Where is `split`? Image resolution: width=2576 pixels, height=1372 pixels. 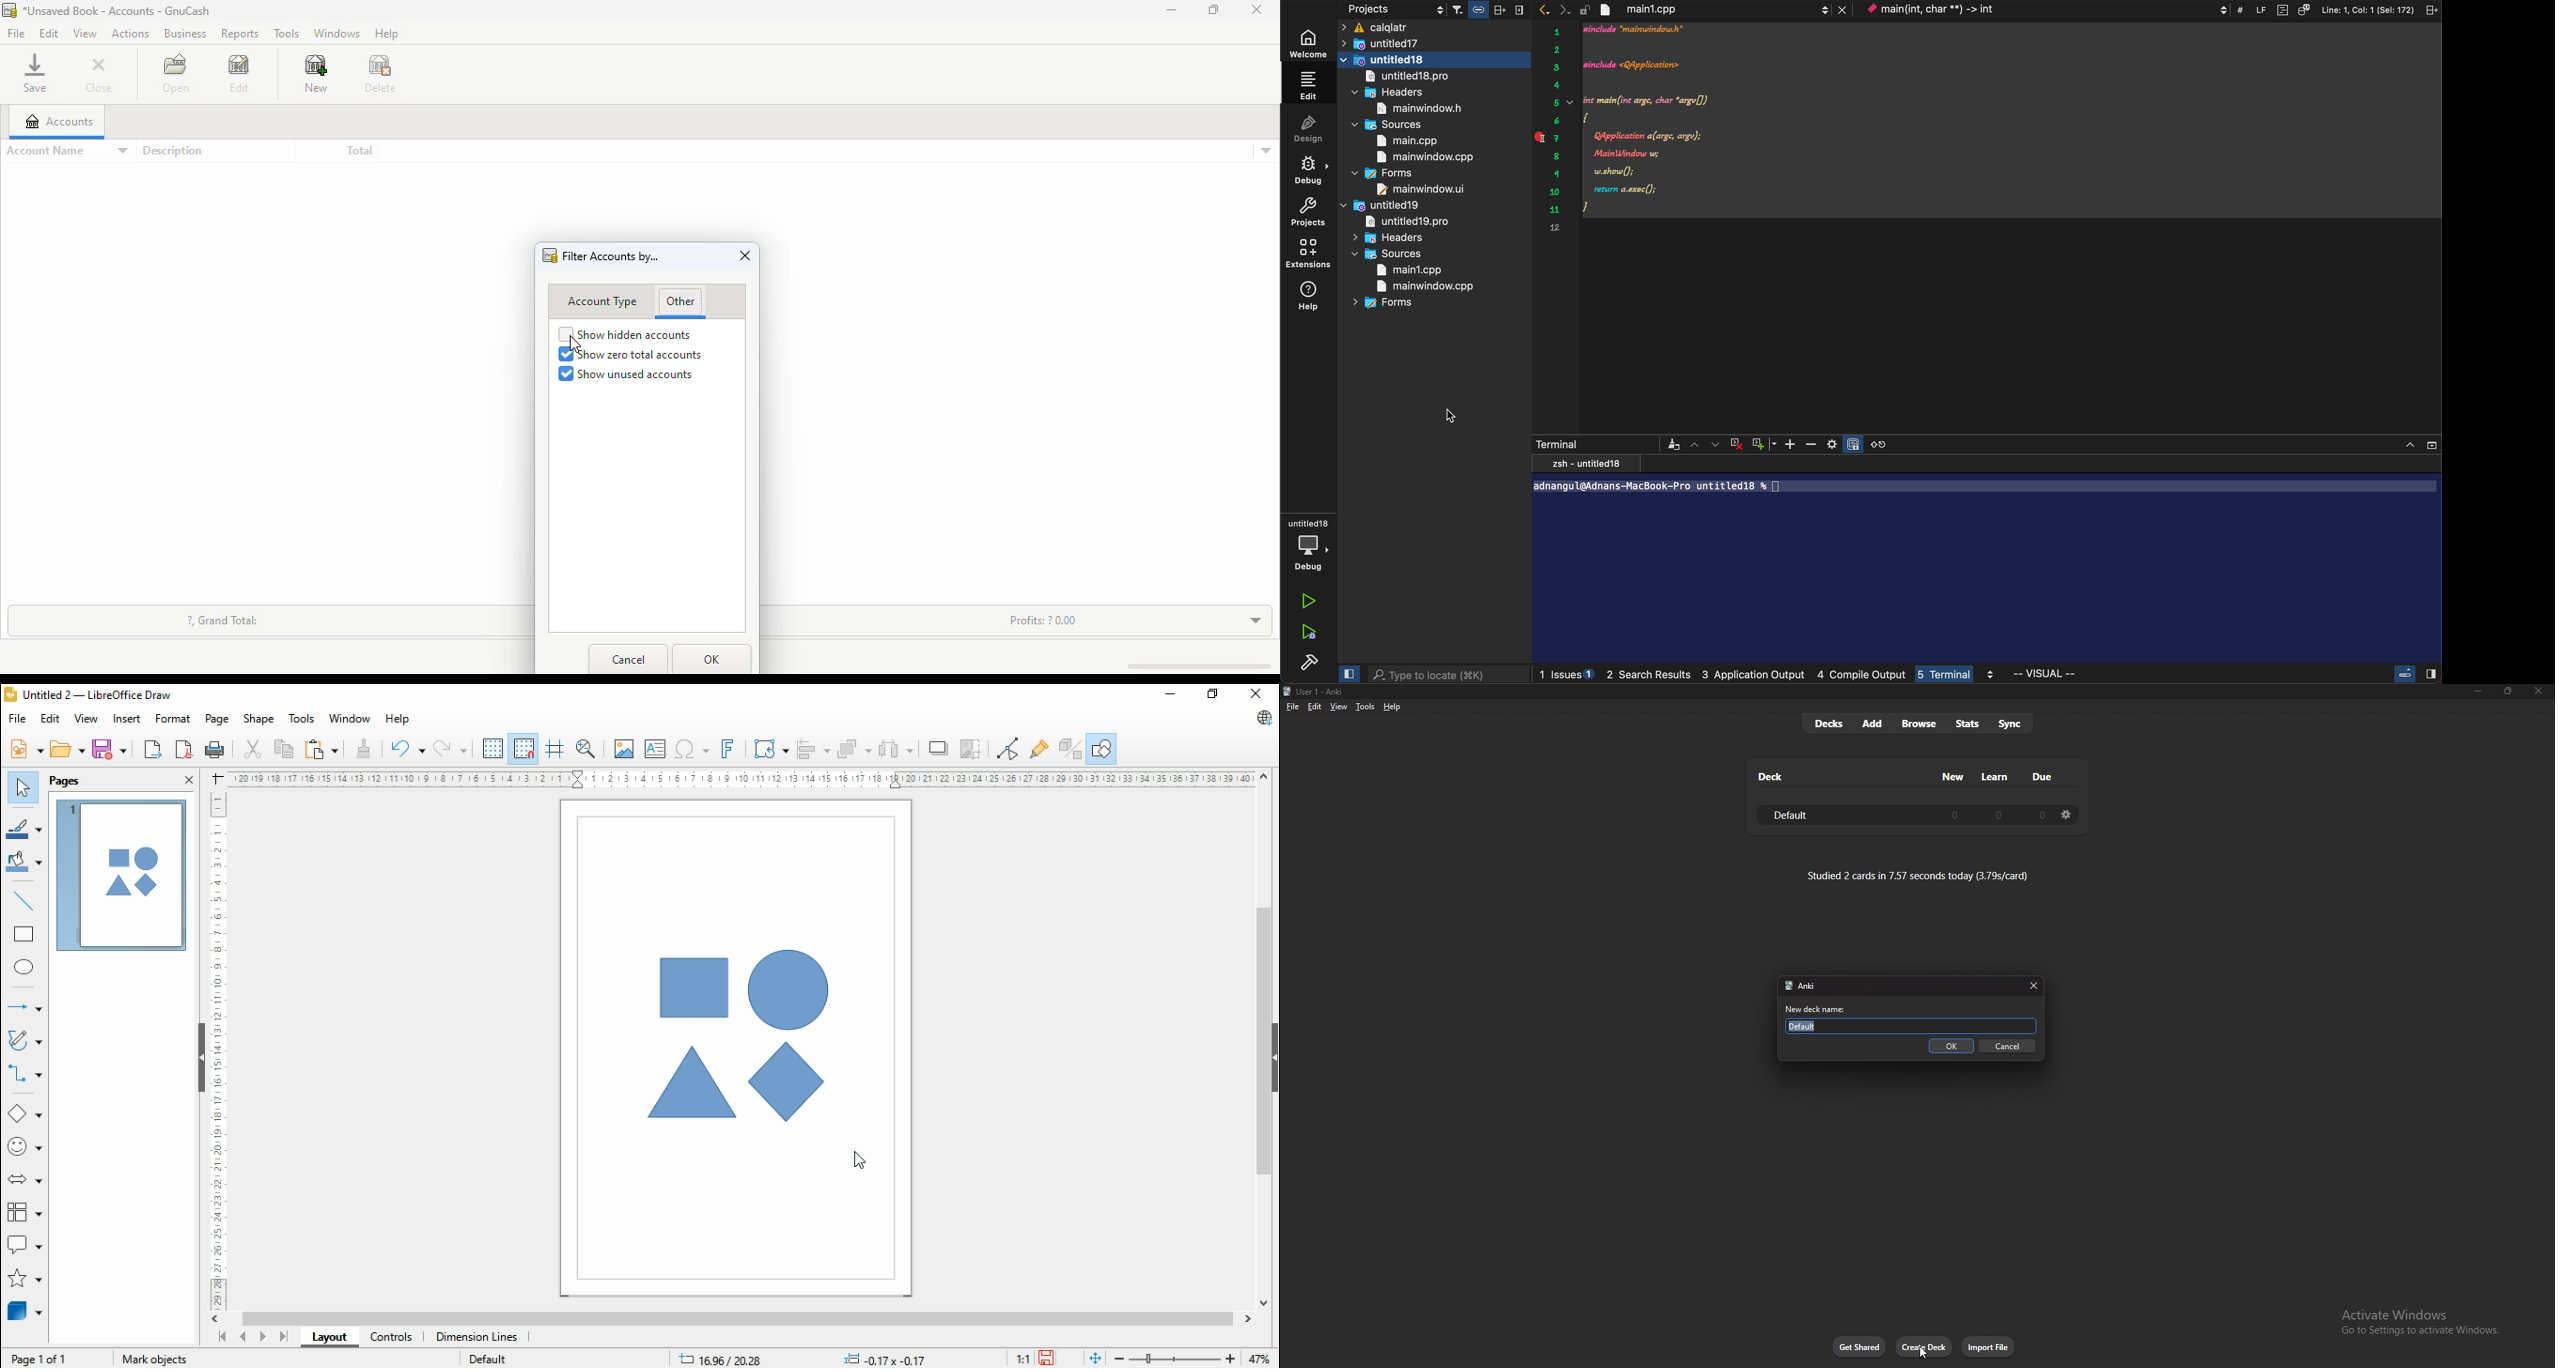
split is located at coordinates (2431, 10).